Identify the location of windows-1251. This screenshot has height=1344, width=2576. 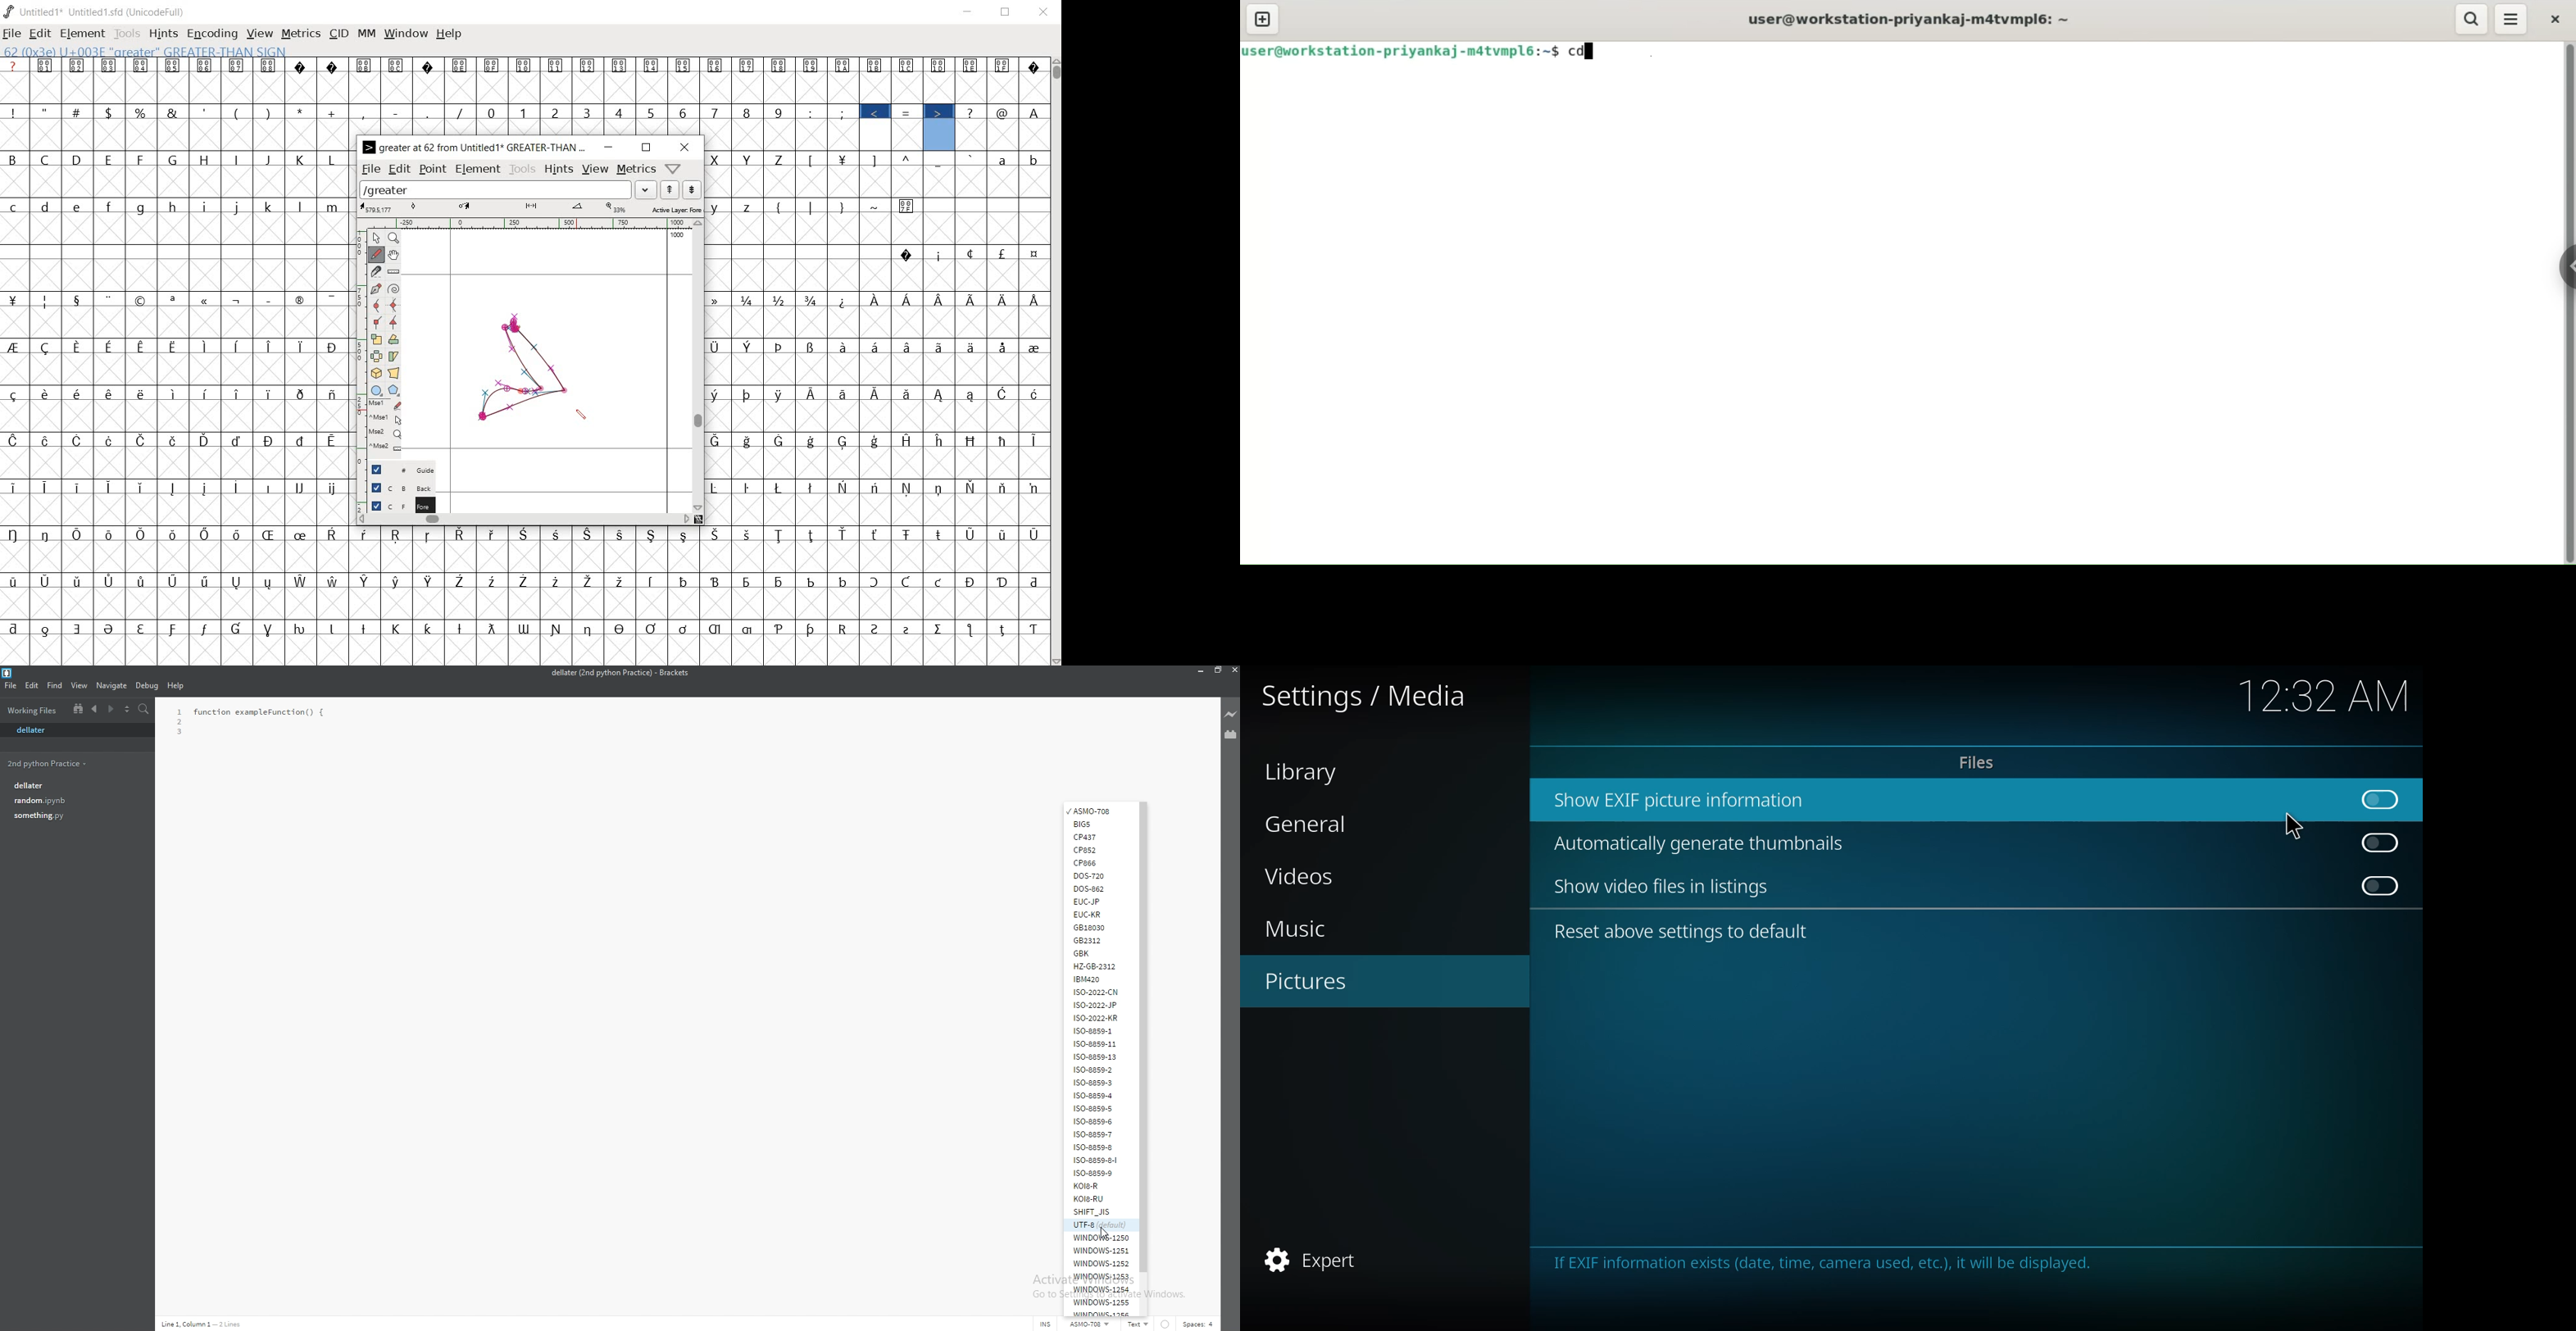
(1100, 1250).